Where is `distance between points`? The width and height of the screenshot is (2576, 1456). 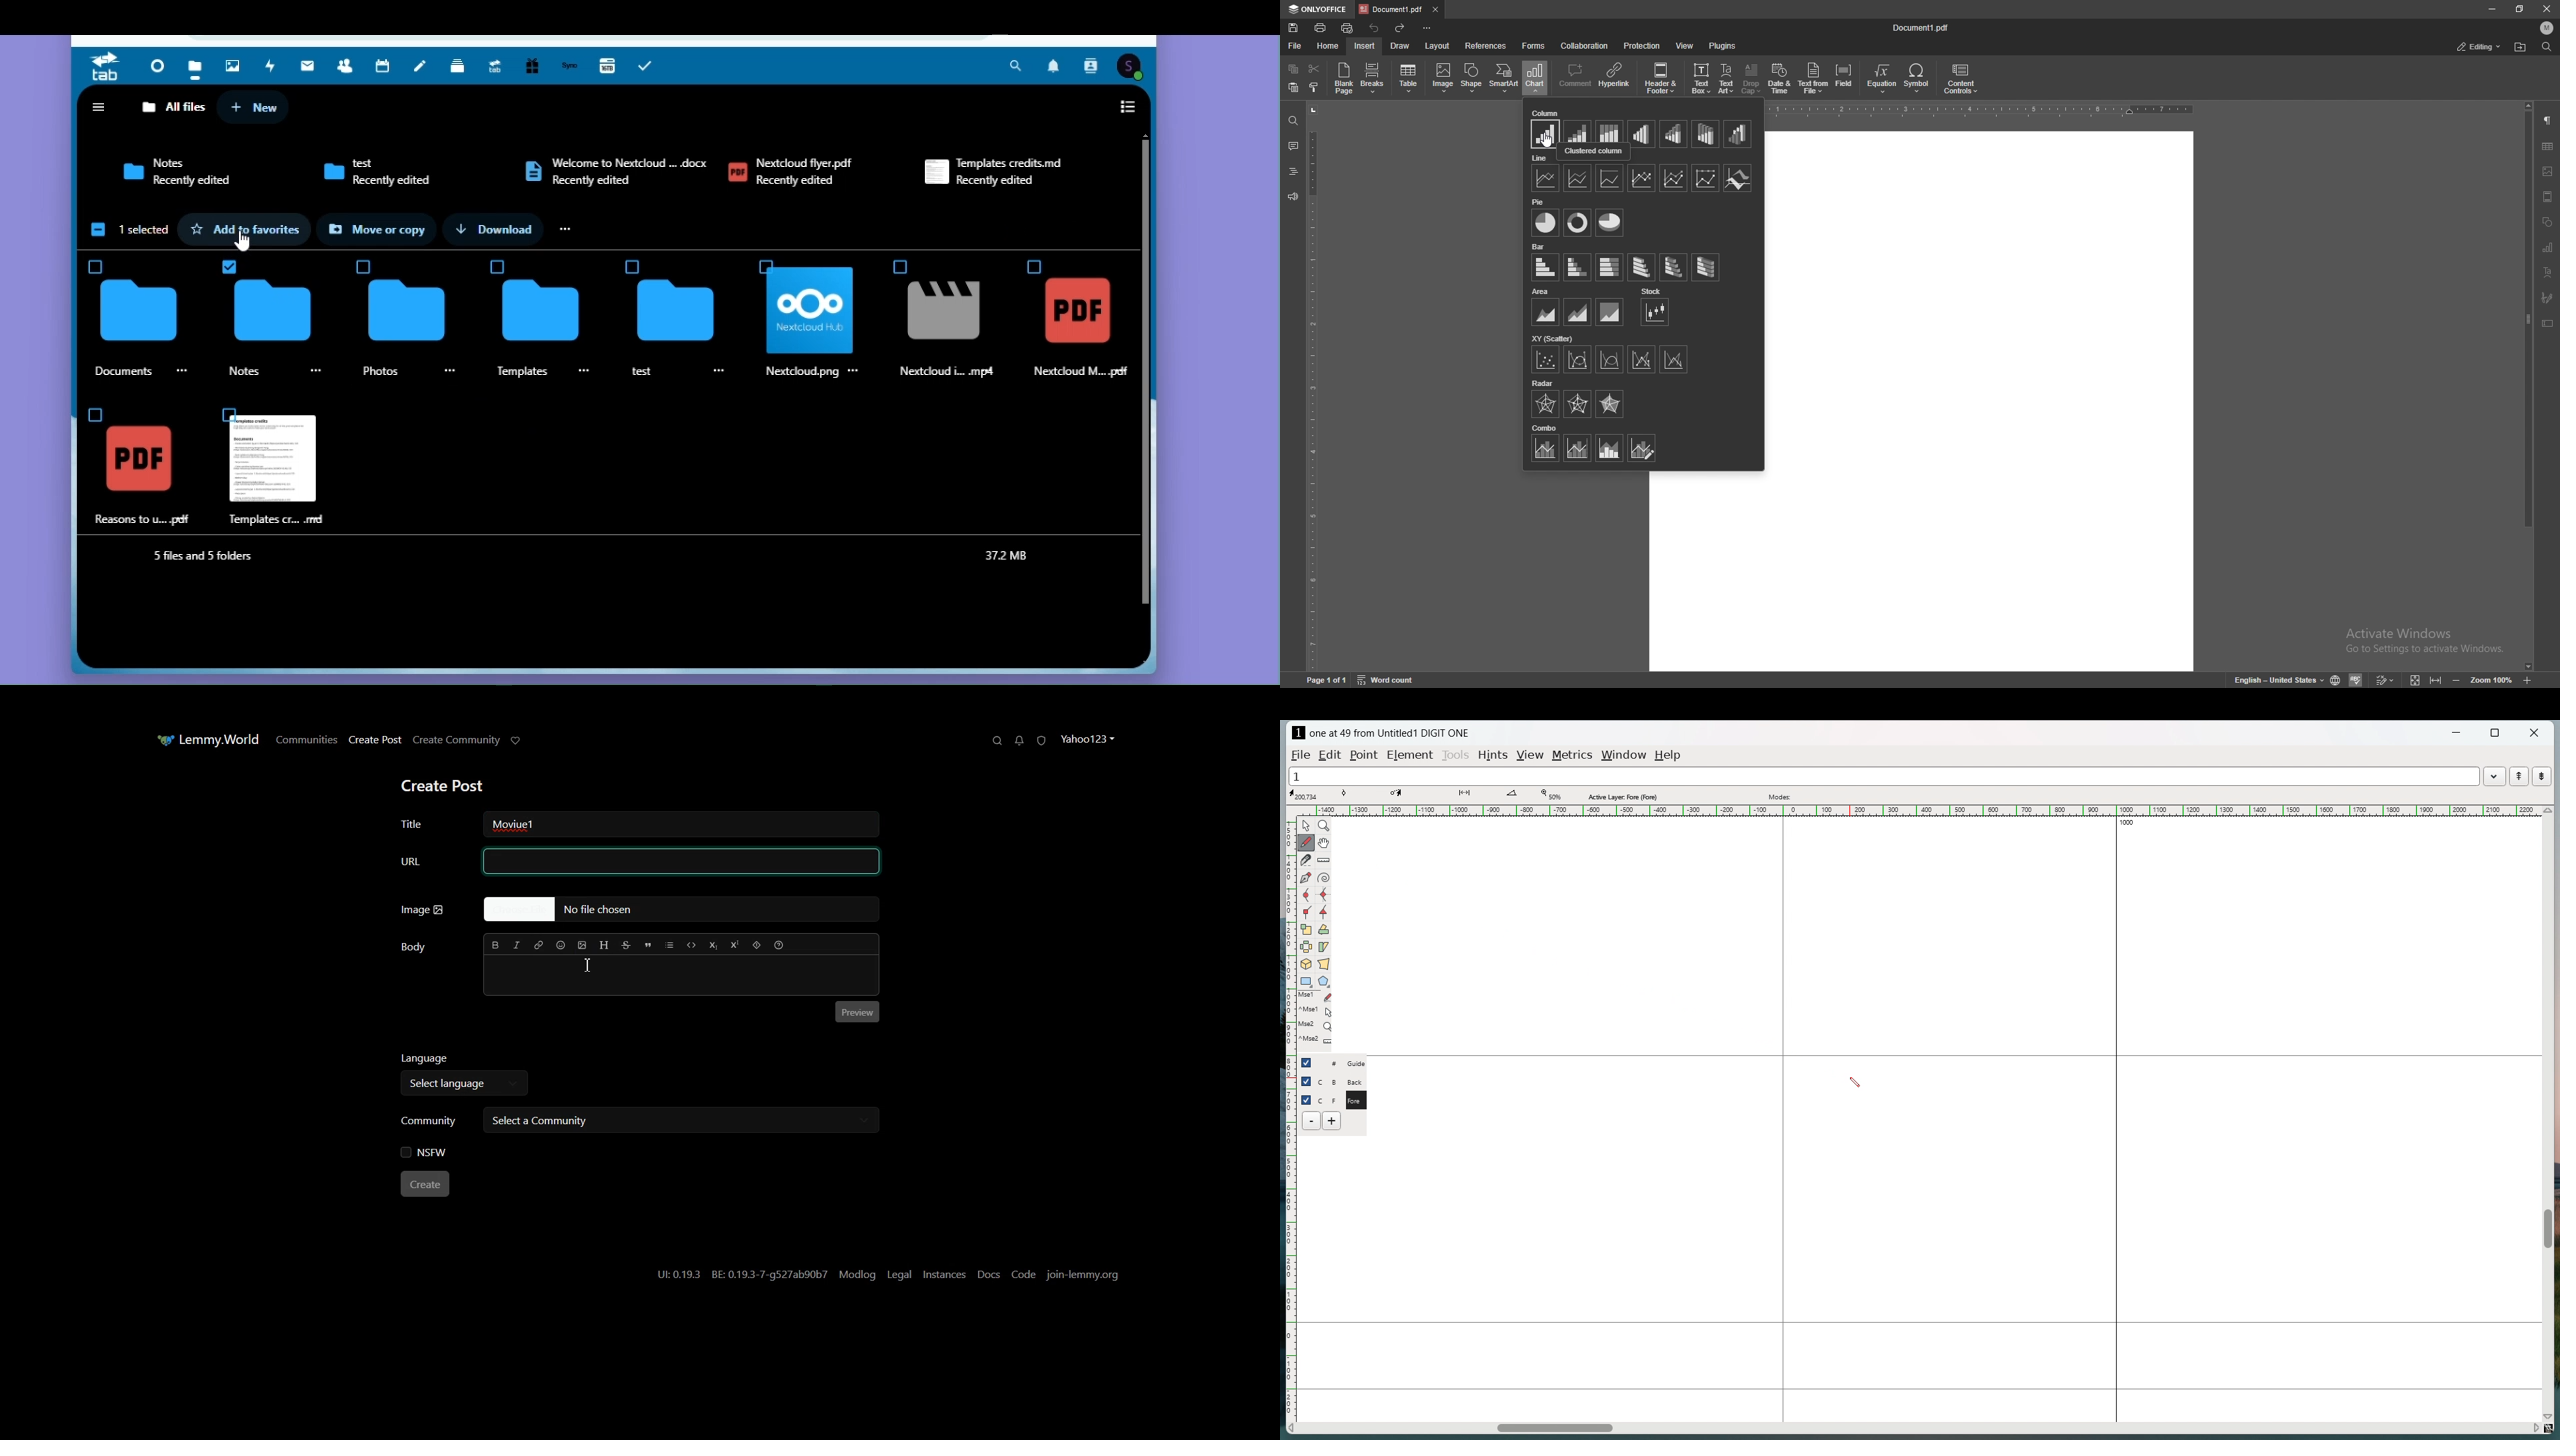 distance between points is located at coordinates (1464, 793).